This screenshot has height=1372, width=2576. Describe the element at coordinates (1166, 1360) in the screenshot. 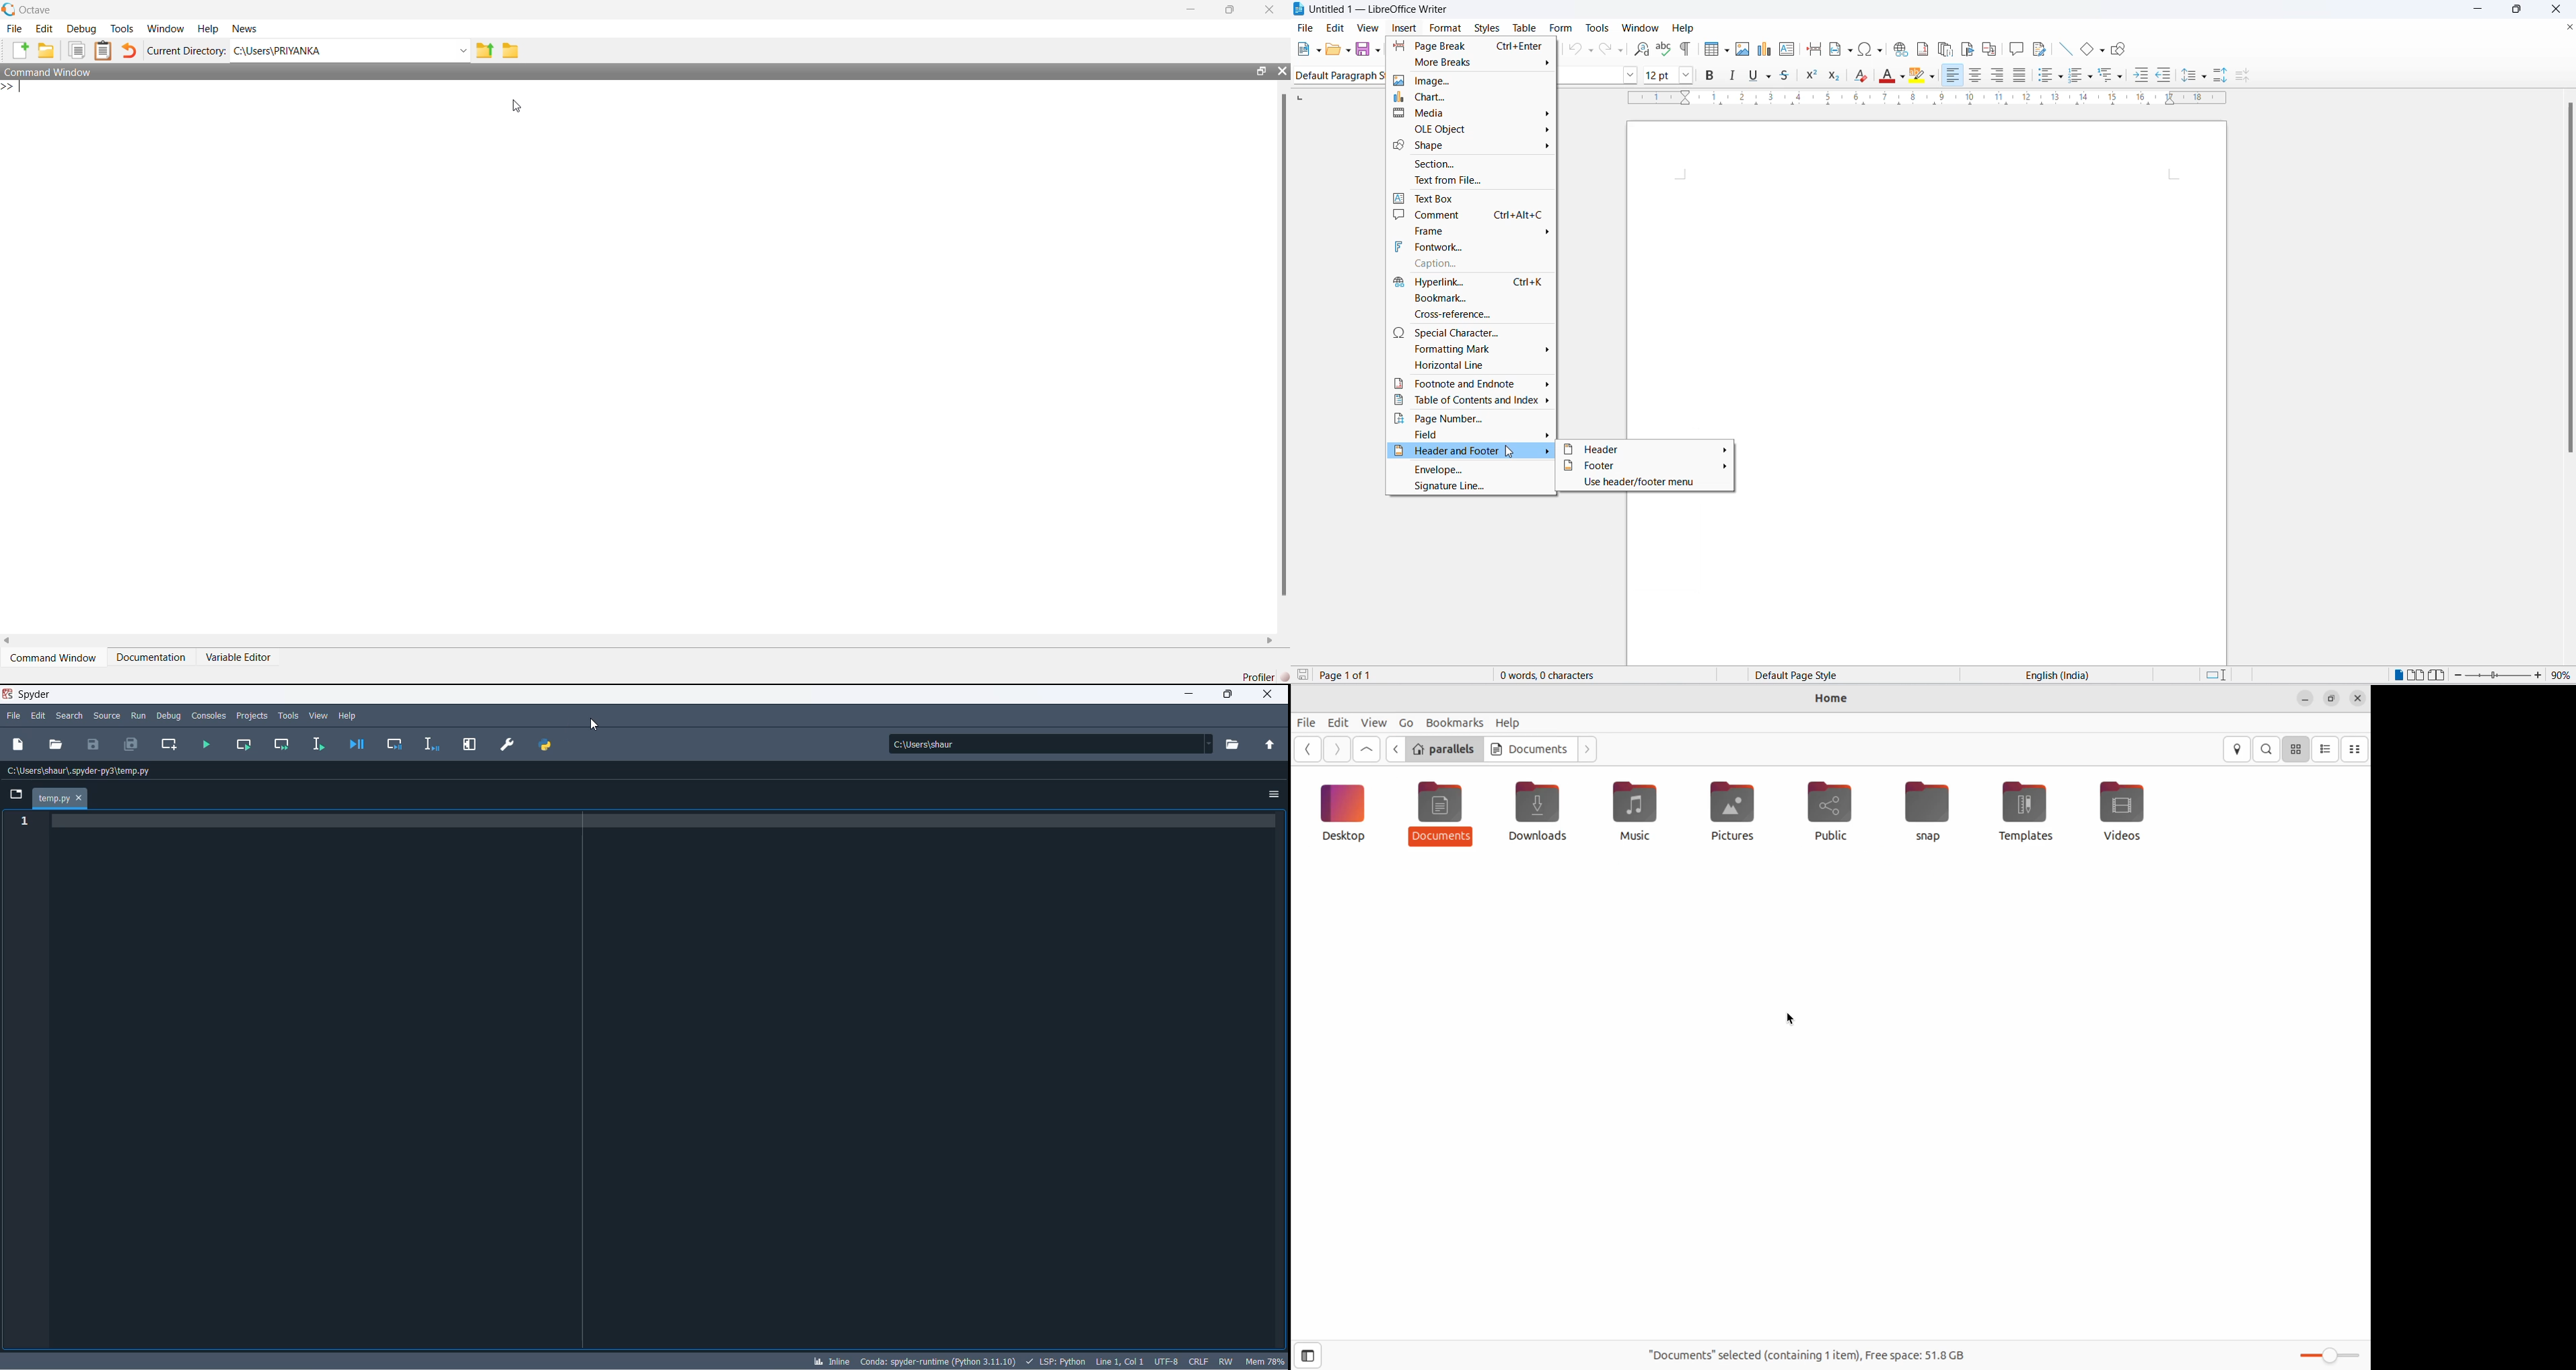

I see `charset` at that location.